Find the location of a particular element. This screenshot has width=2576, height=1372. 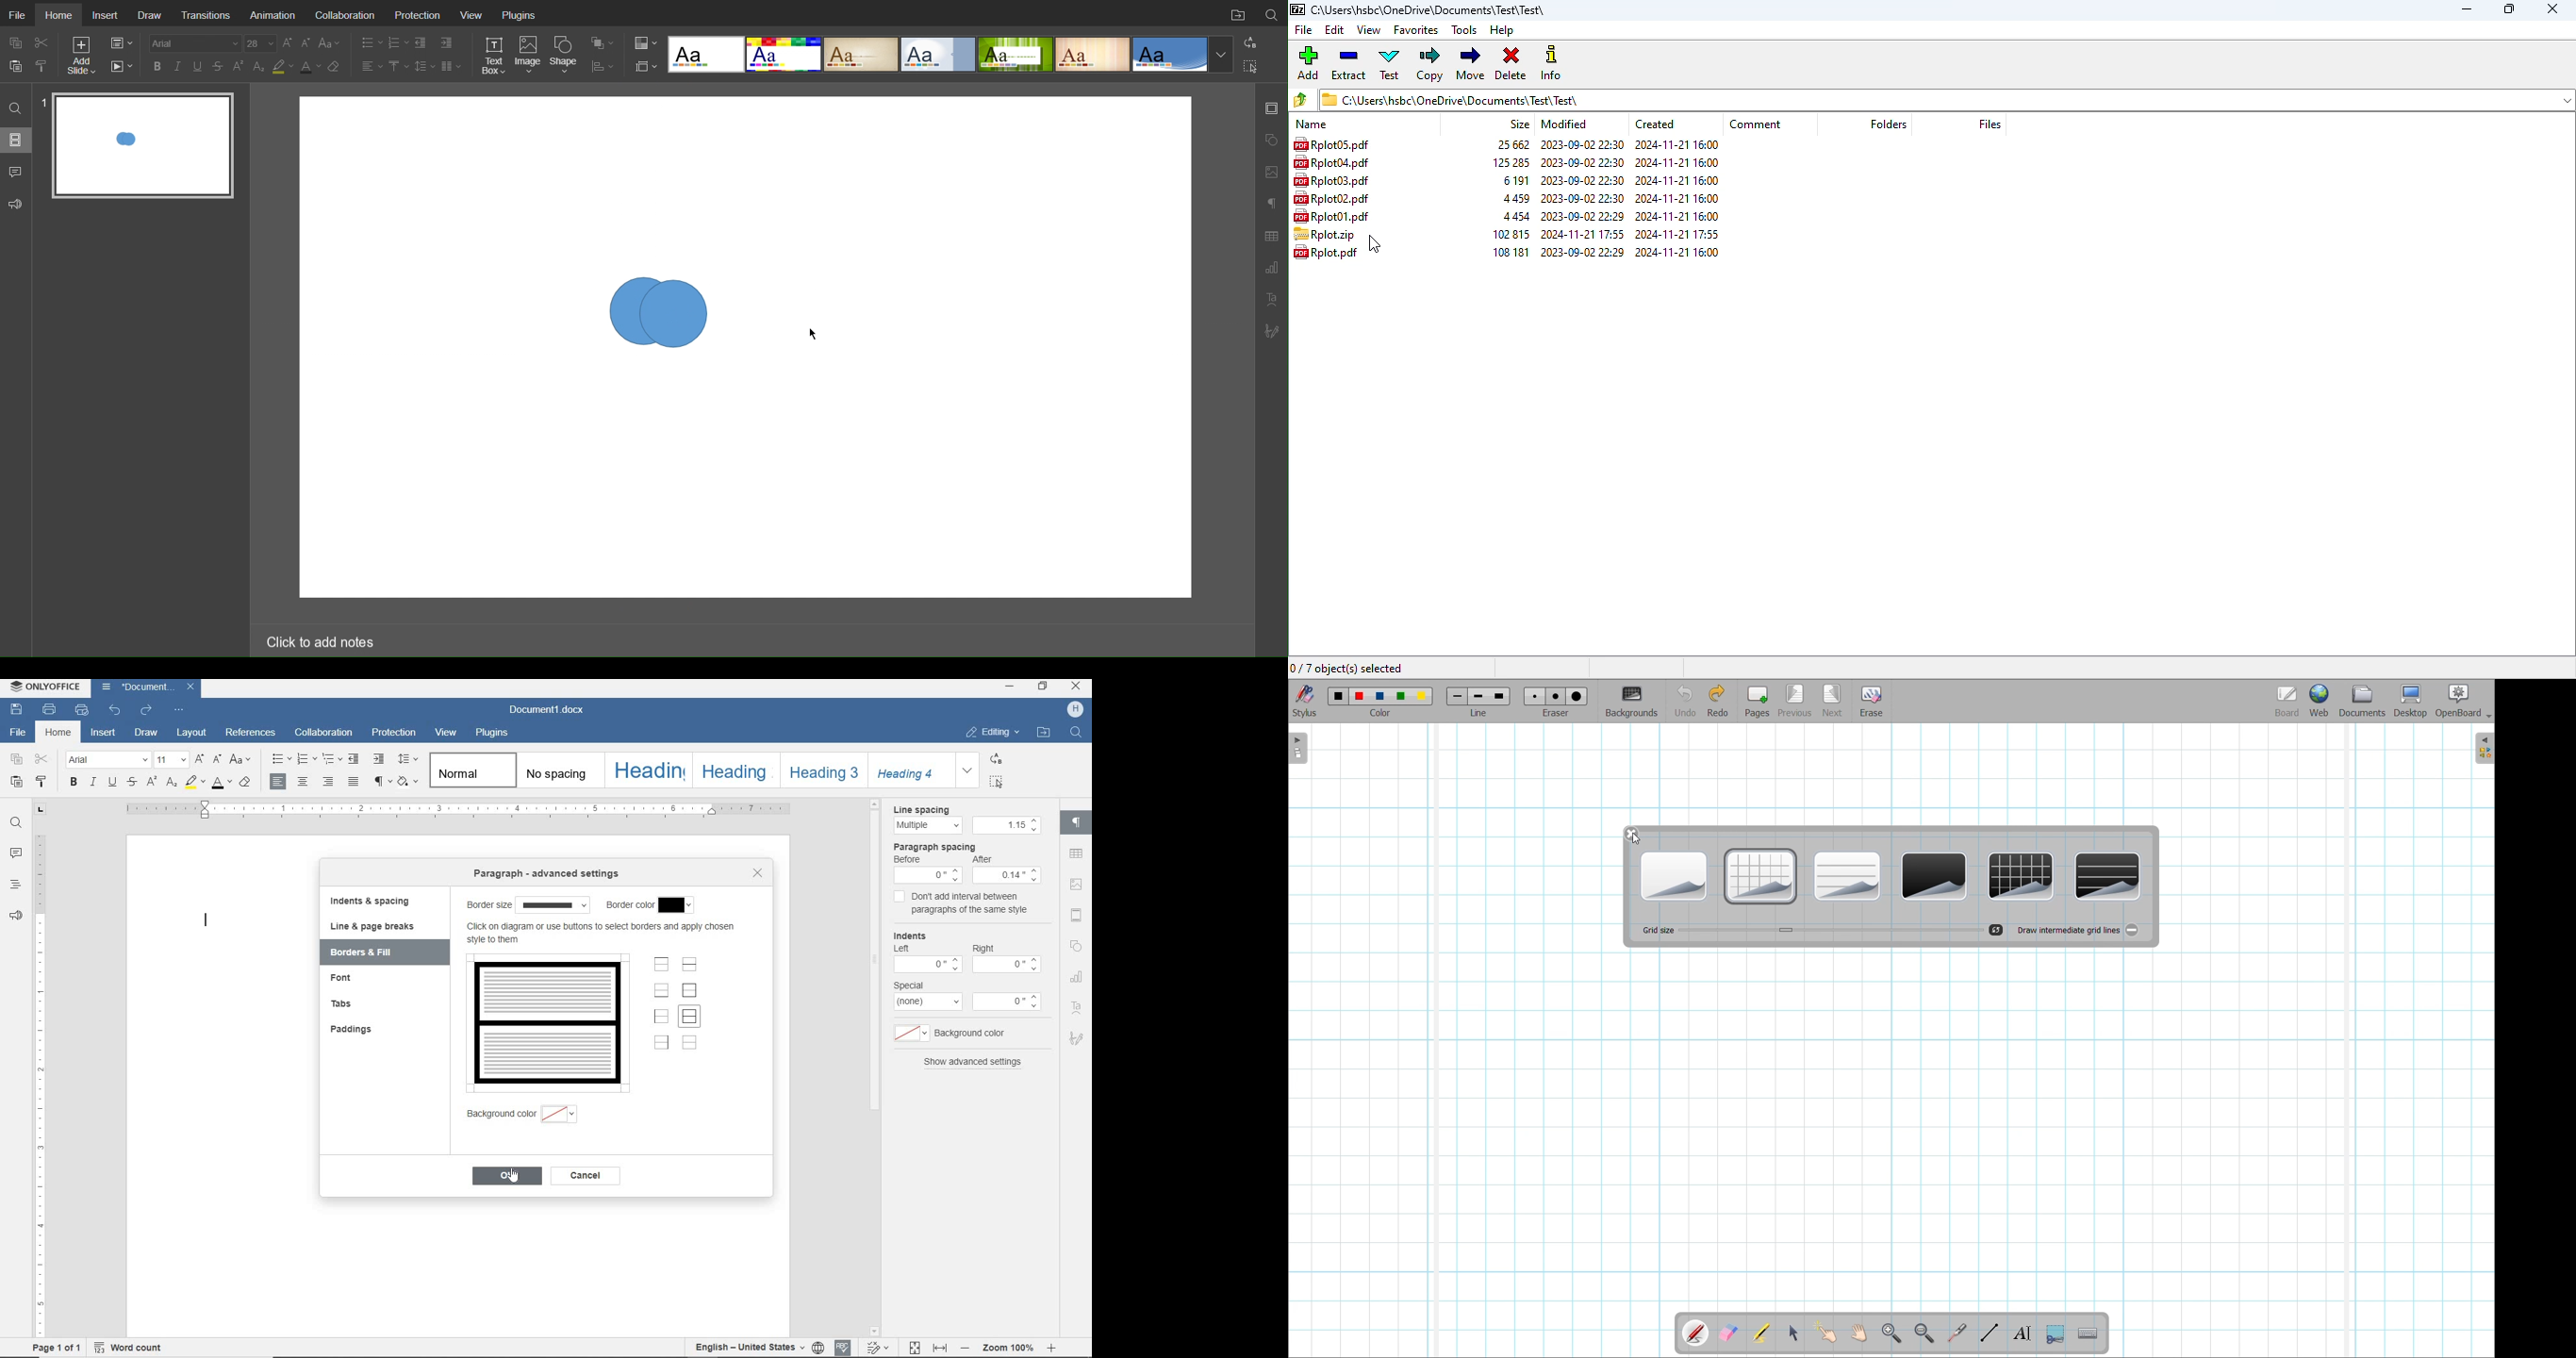

increase indent is located at coordinates (380, 759).